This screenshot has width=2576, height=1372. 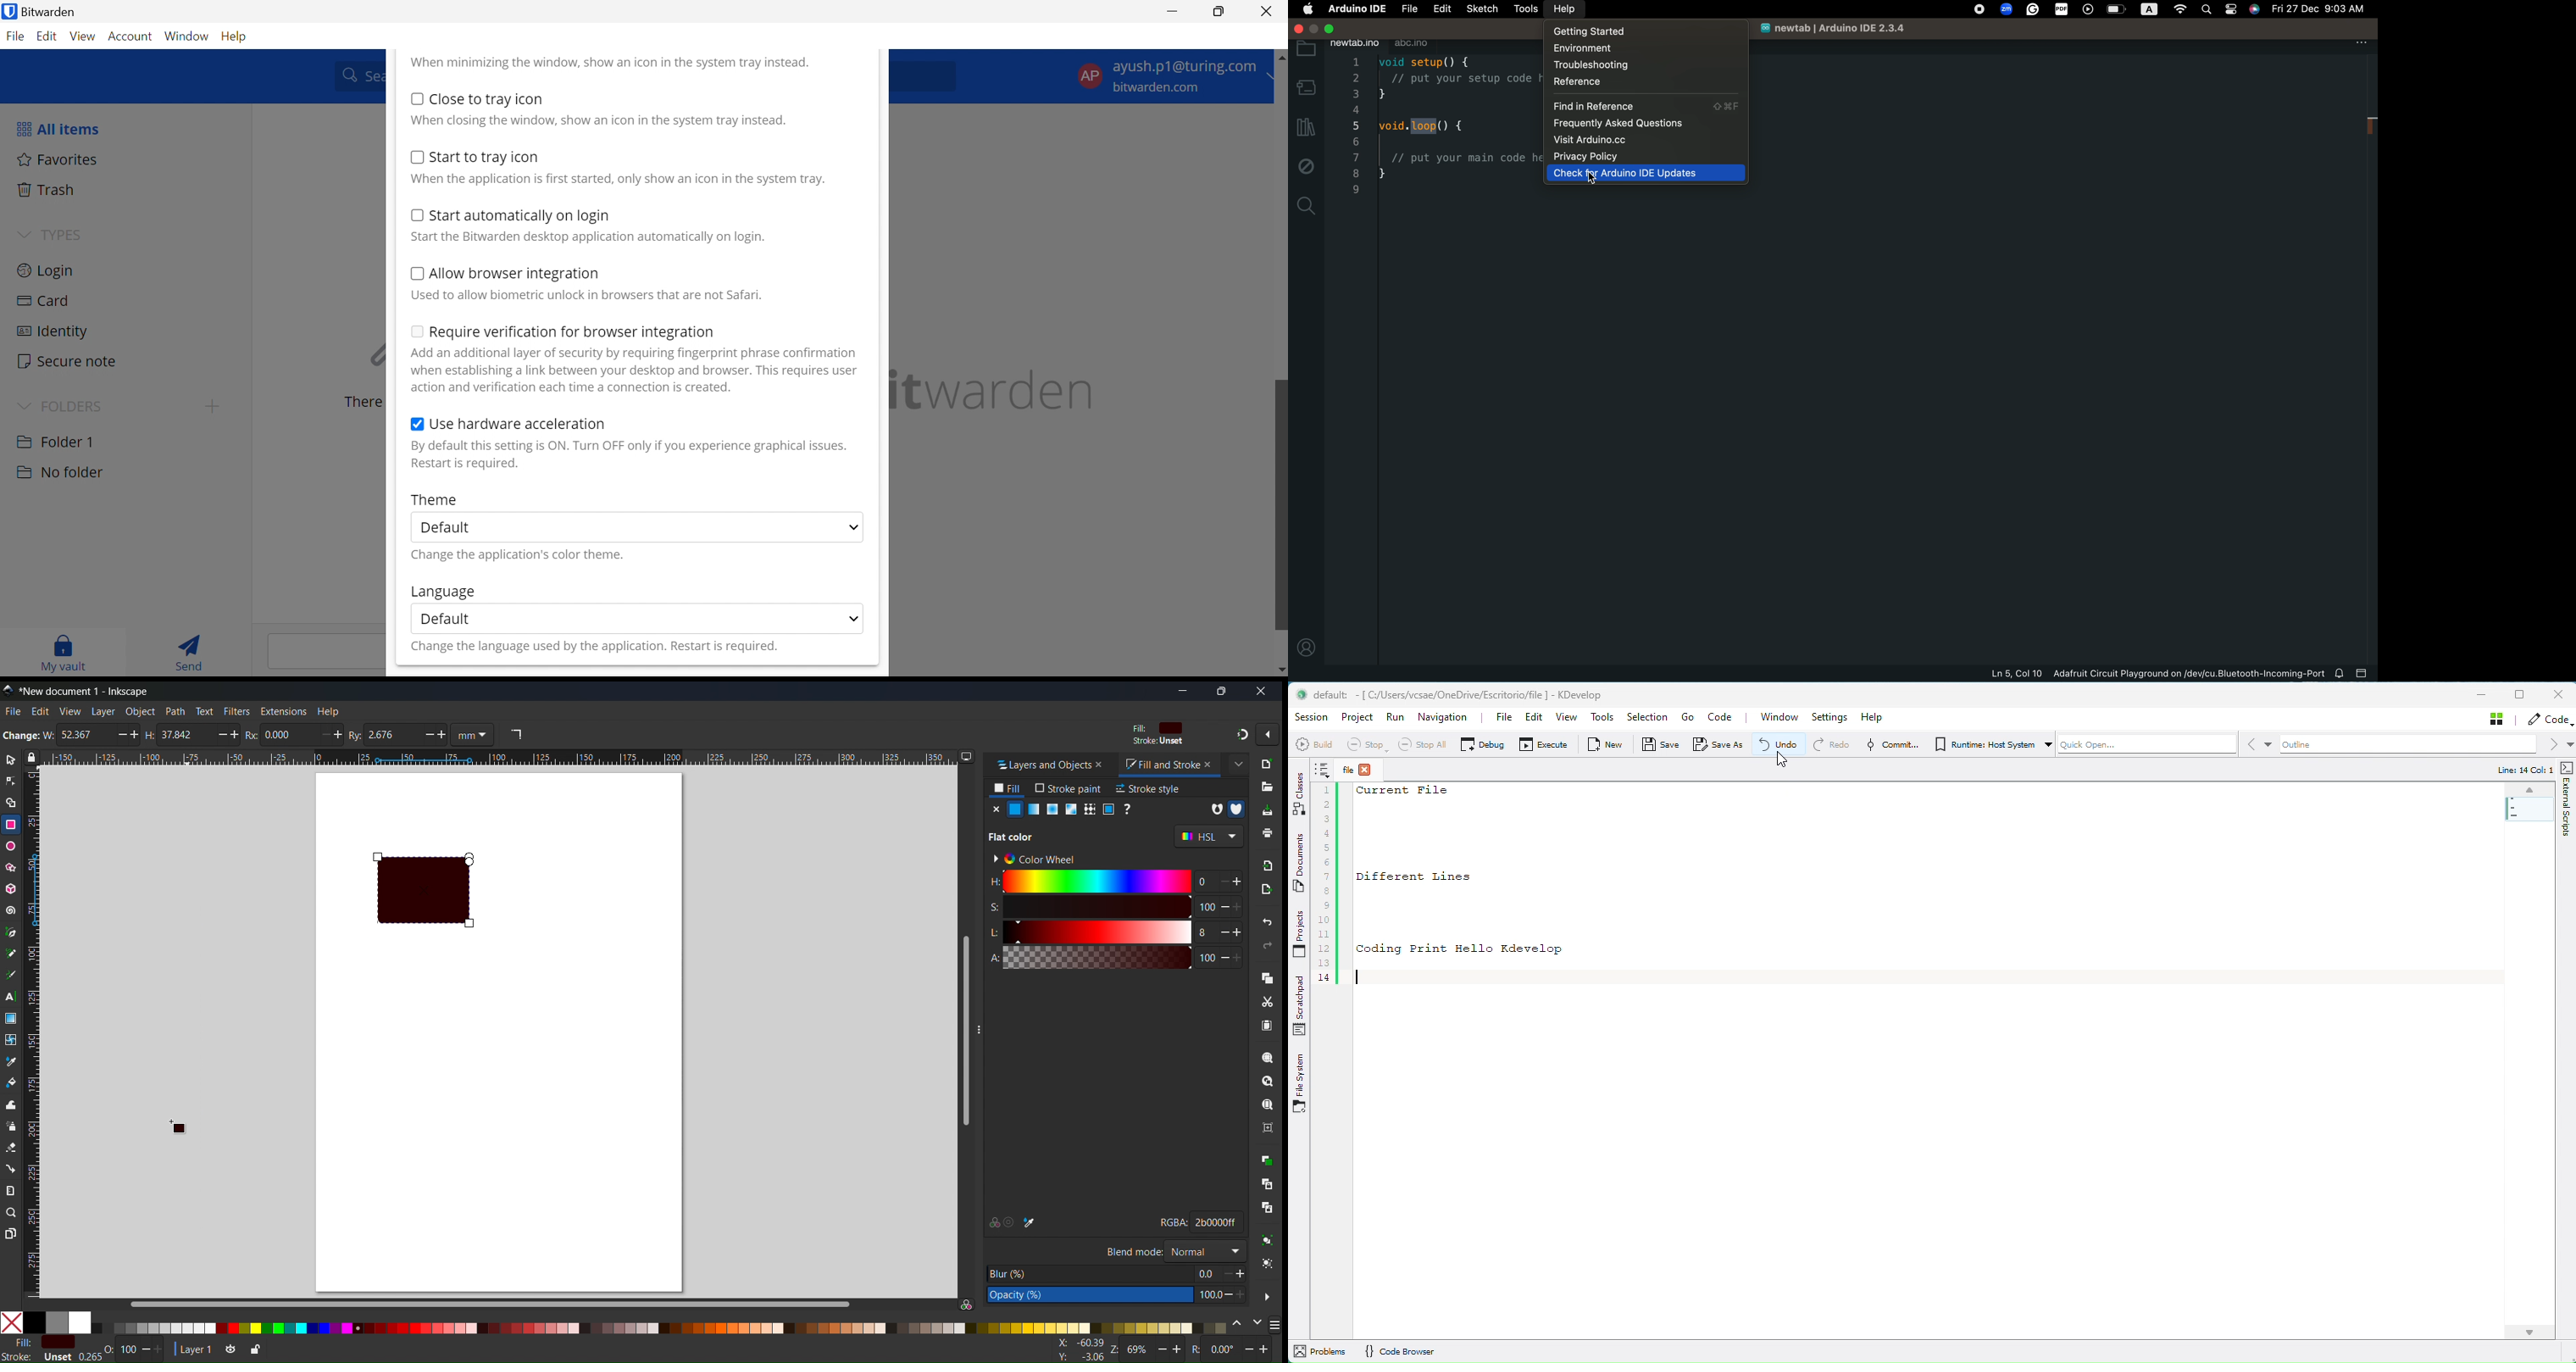 I want to click on Layers and Objects, so click(x=1039, y=765).